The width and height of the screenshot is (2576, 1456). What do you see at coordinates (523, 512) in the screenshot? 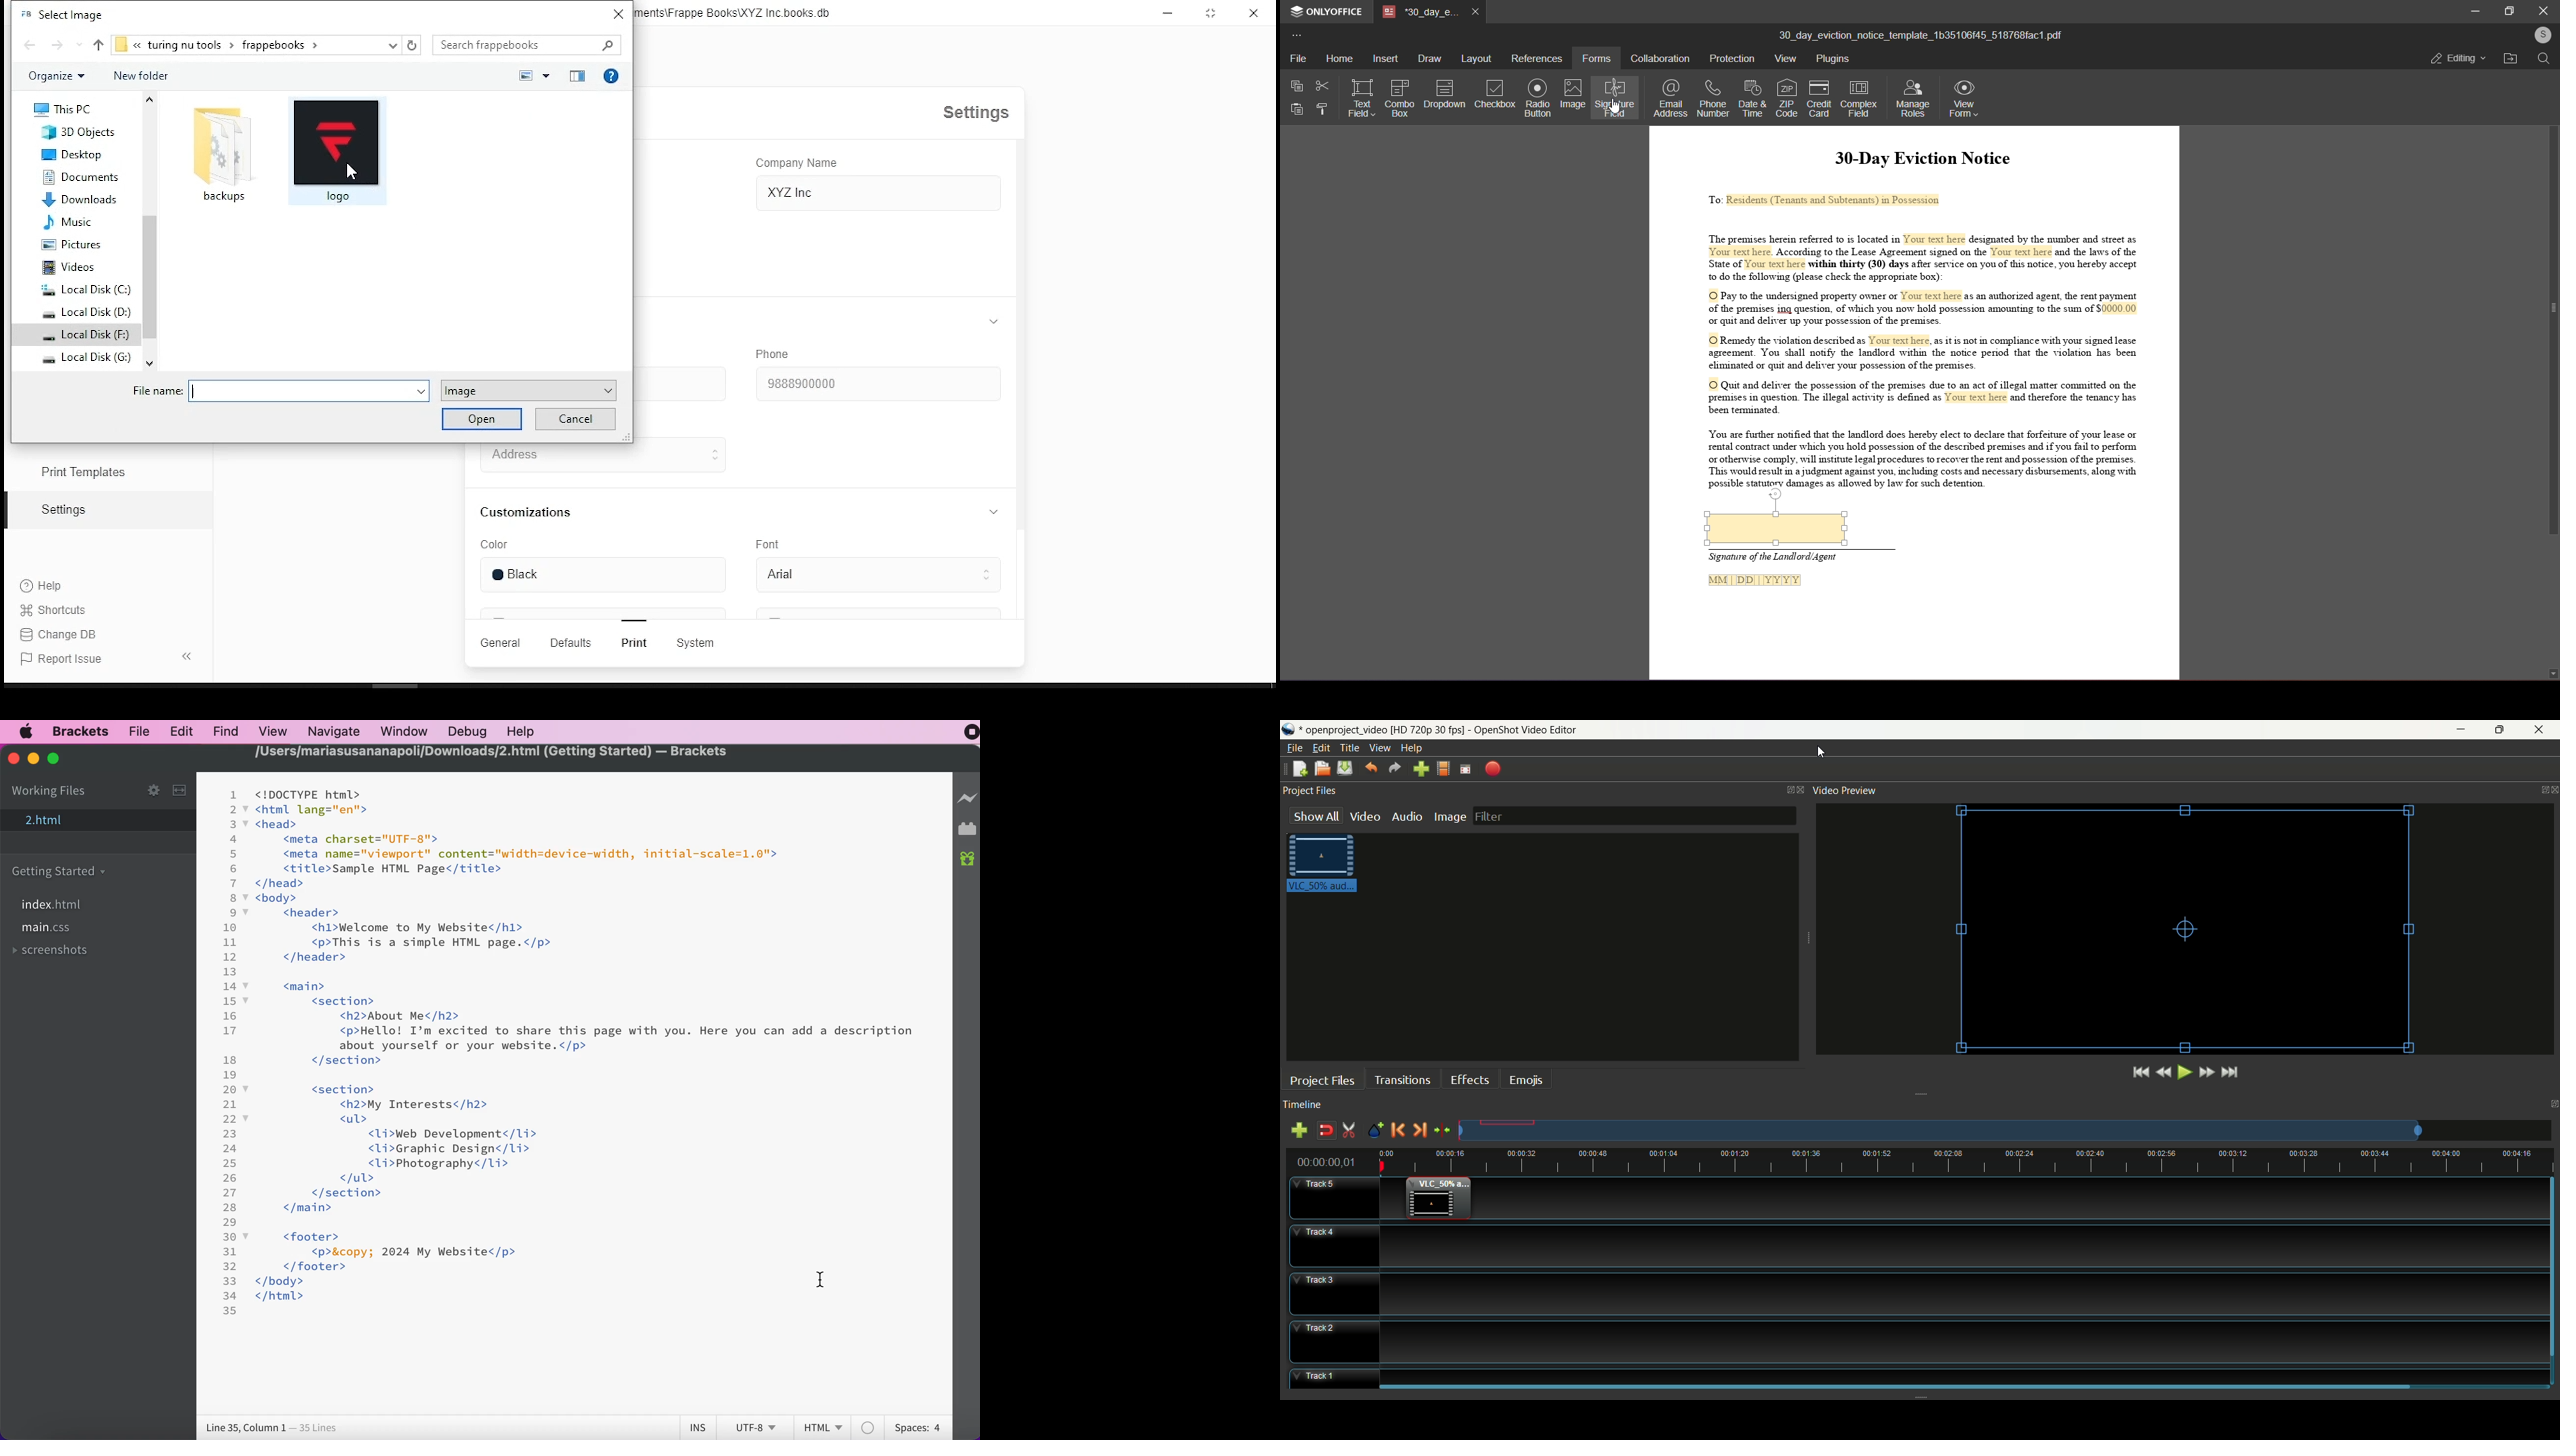
I see `Customizations` at bounding box center [523, 512].